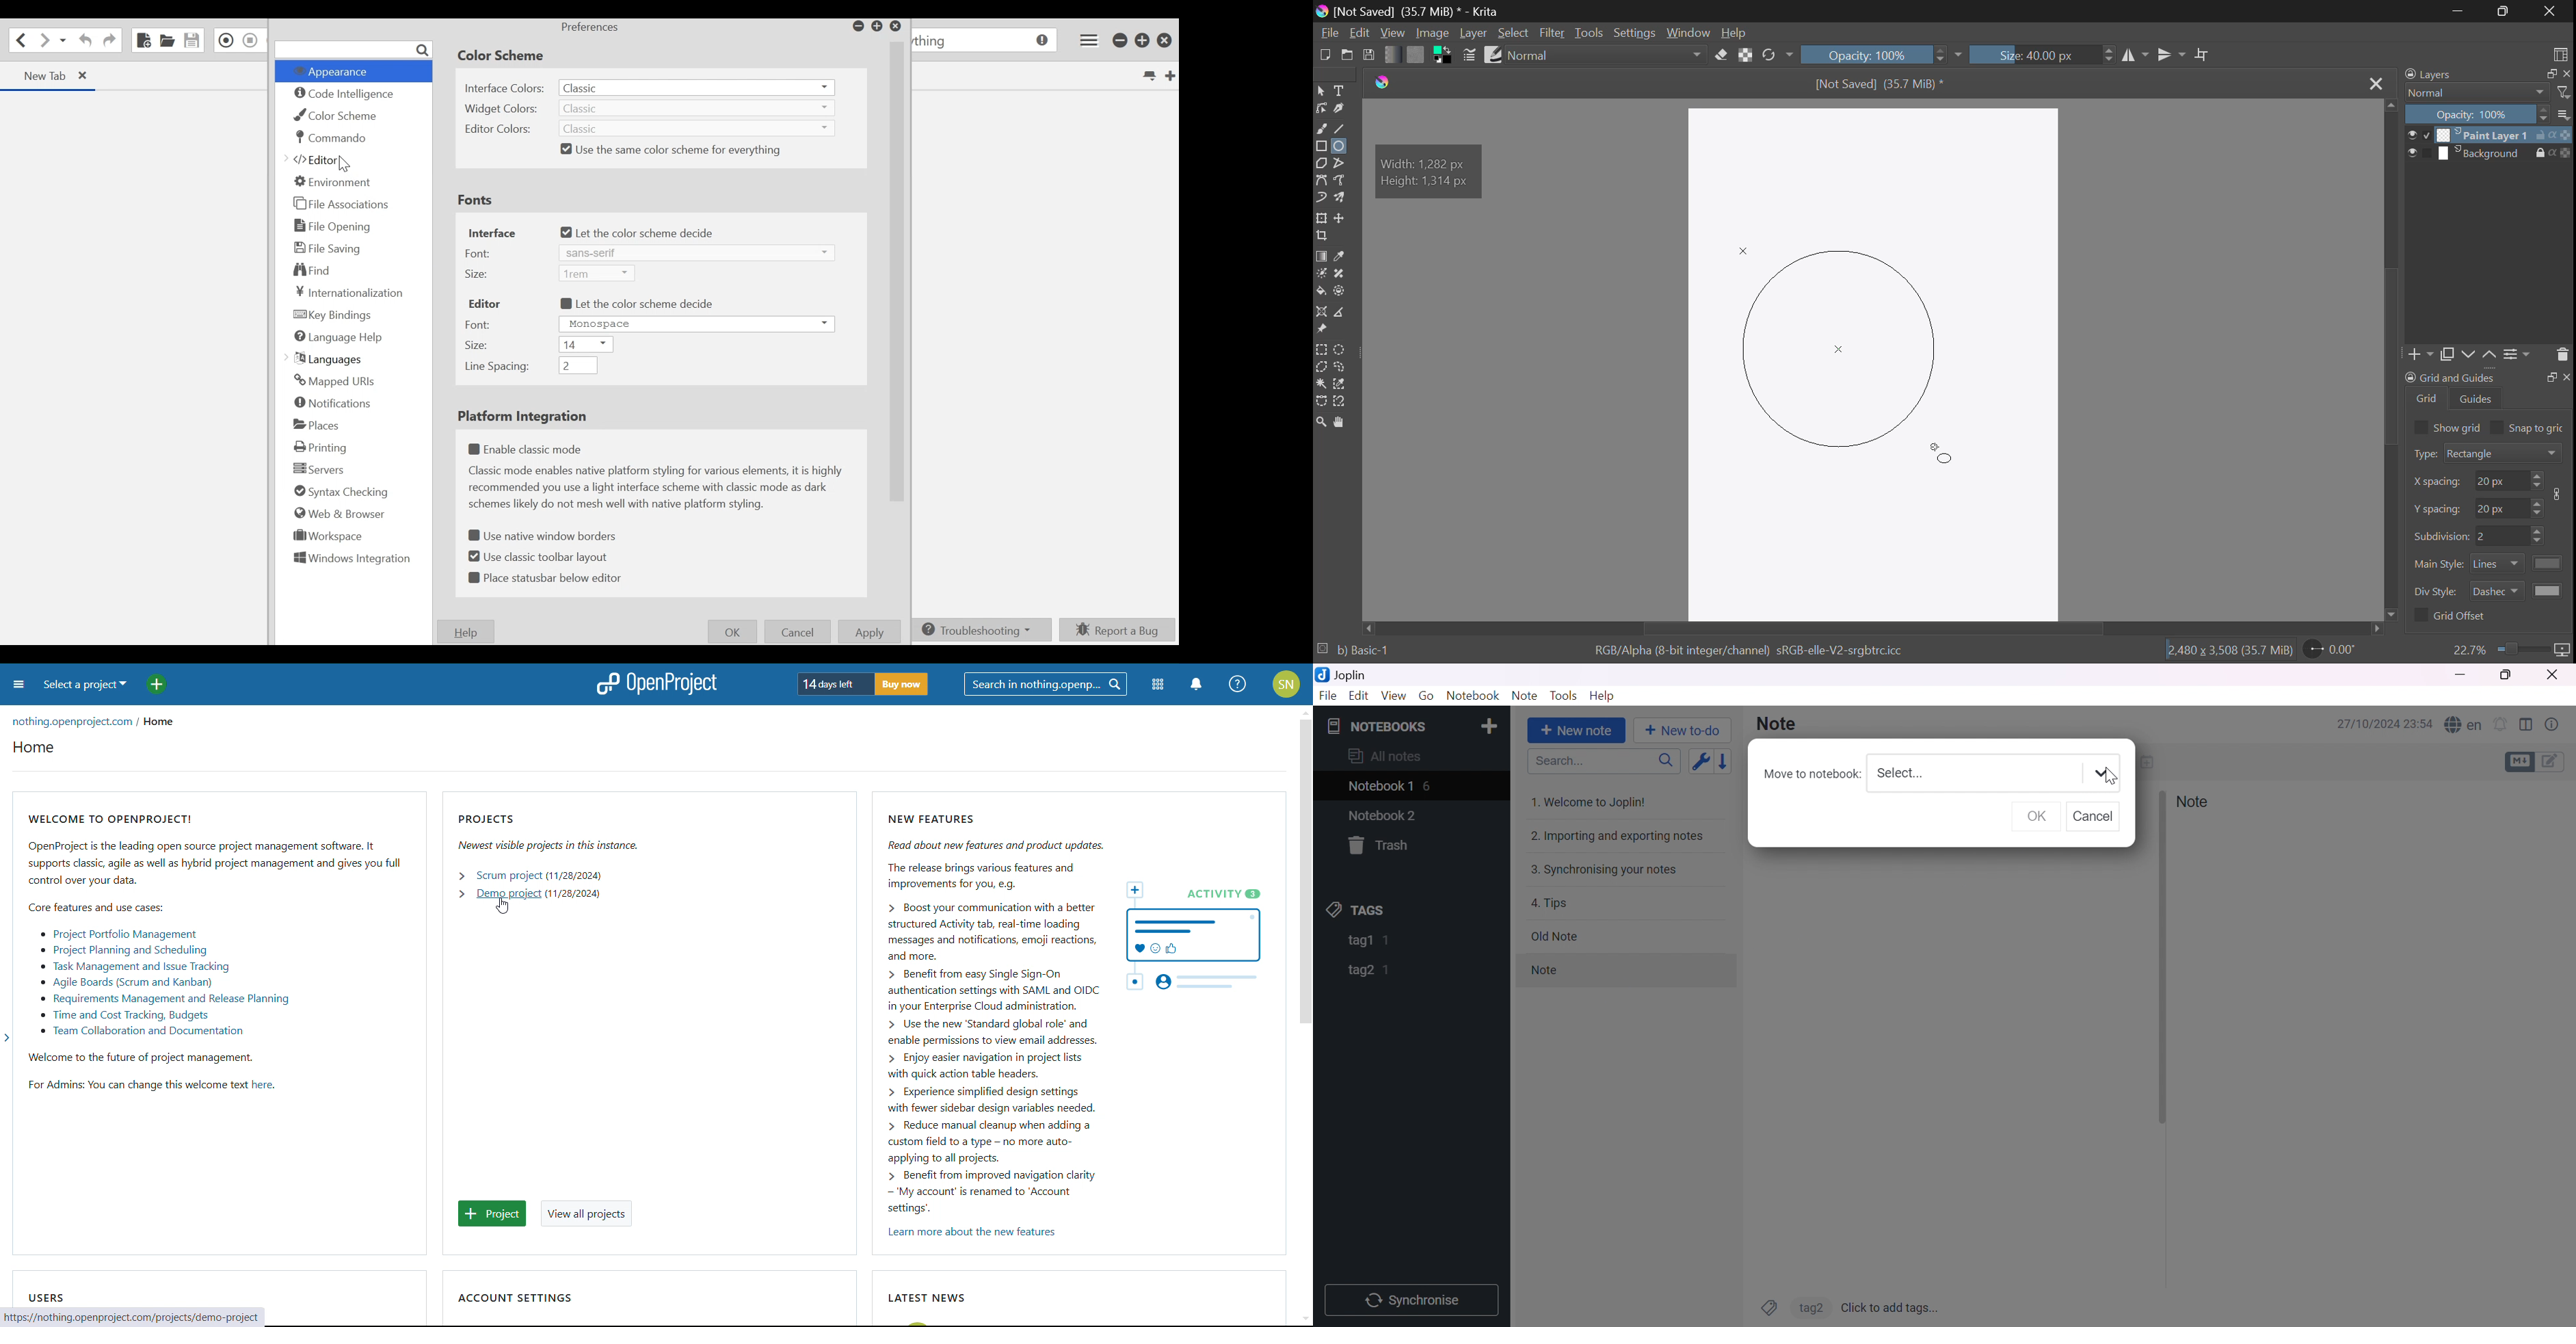 The height and width of the screenshot is (1344, 2576). I want to click on Crop, so click(1321, 236).